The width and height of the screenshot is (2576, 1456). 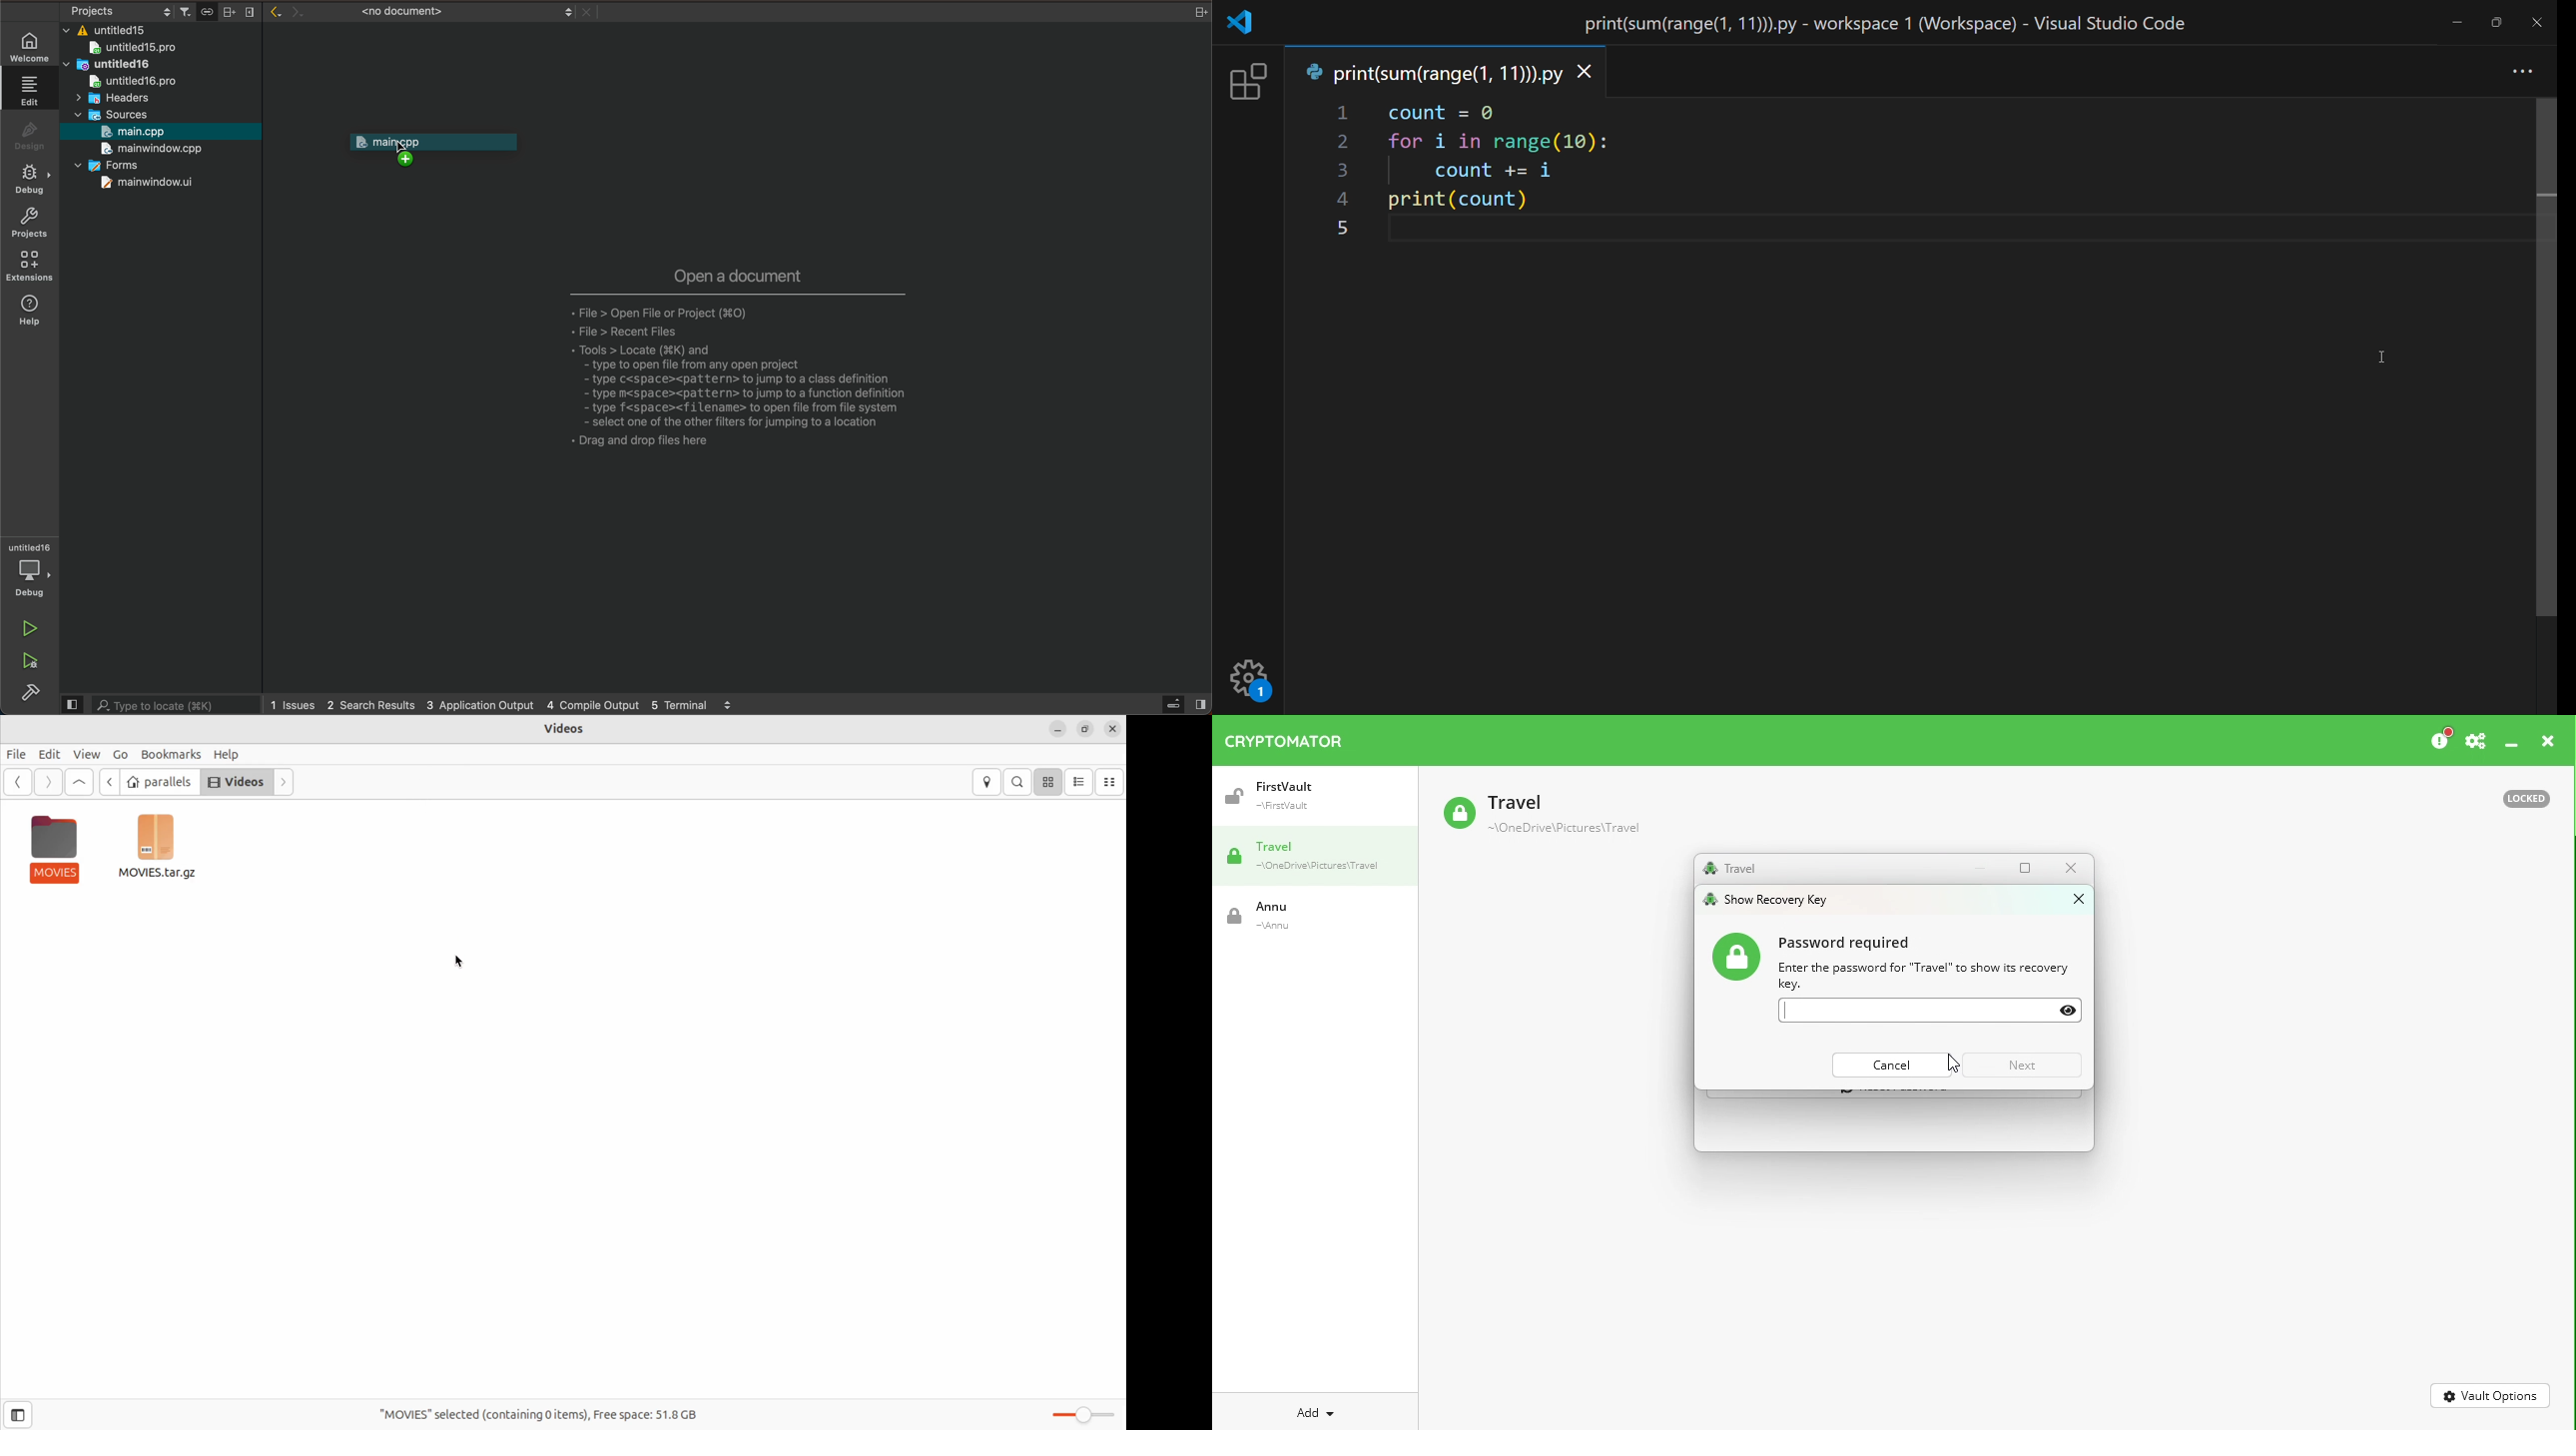 What do you see at coordinates (2029, 867) in the screenshot?
I see `Maximize` at bounding box center [2029, 867].